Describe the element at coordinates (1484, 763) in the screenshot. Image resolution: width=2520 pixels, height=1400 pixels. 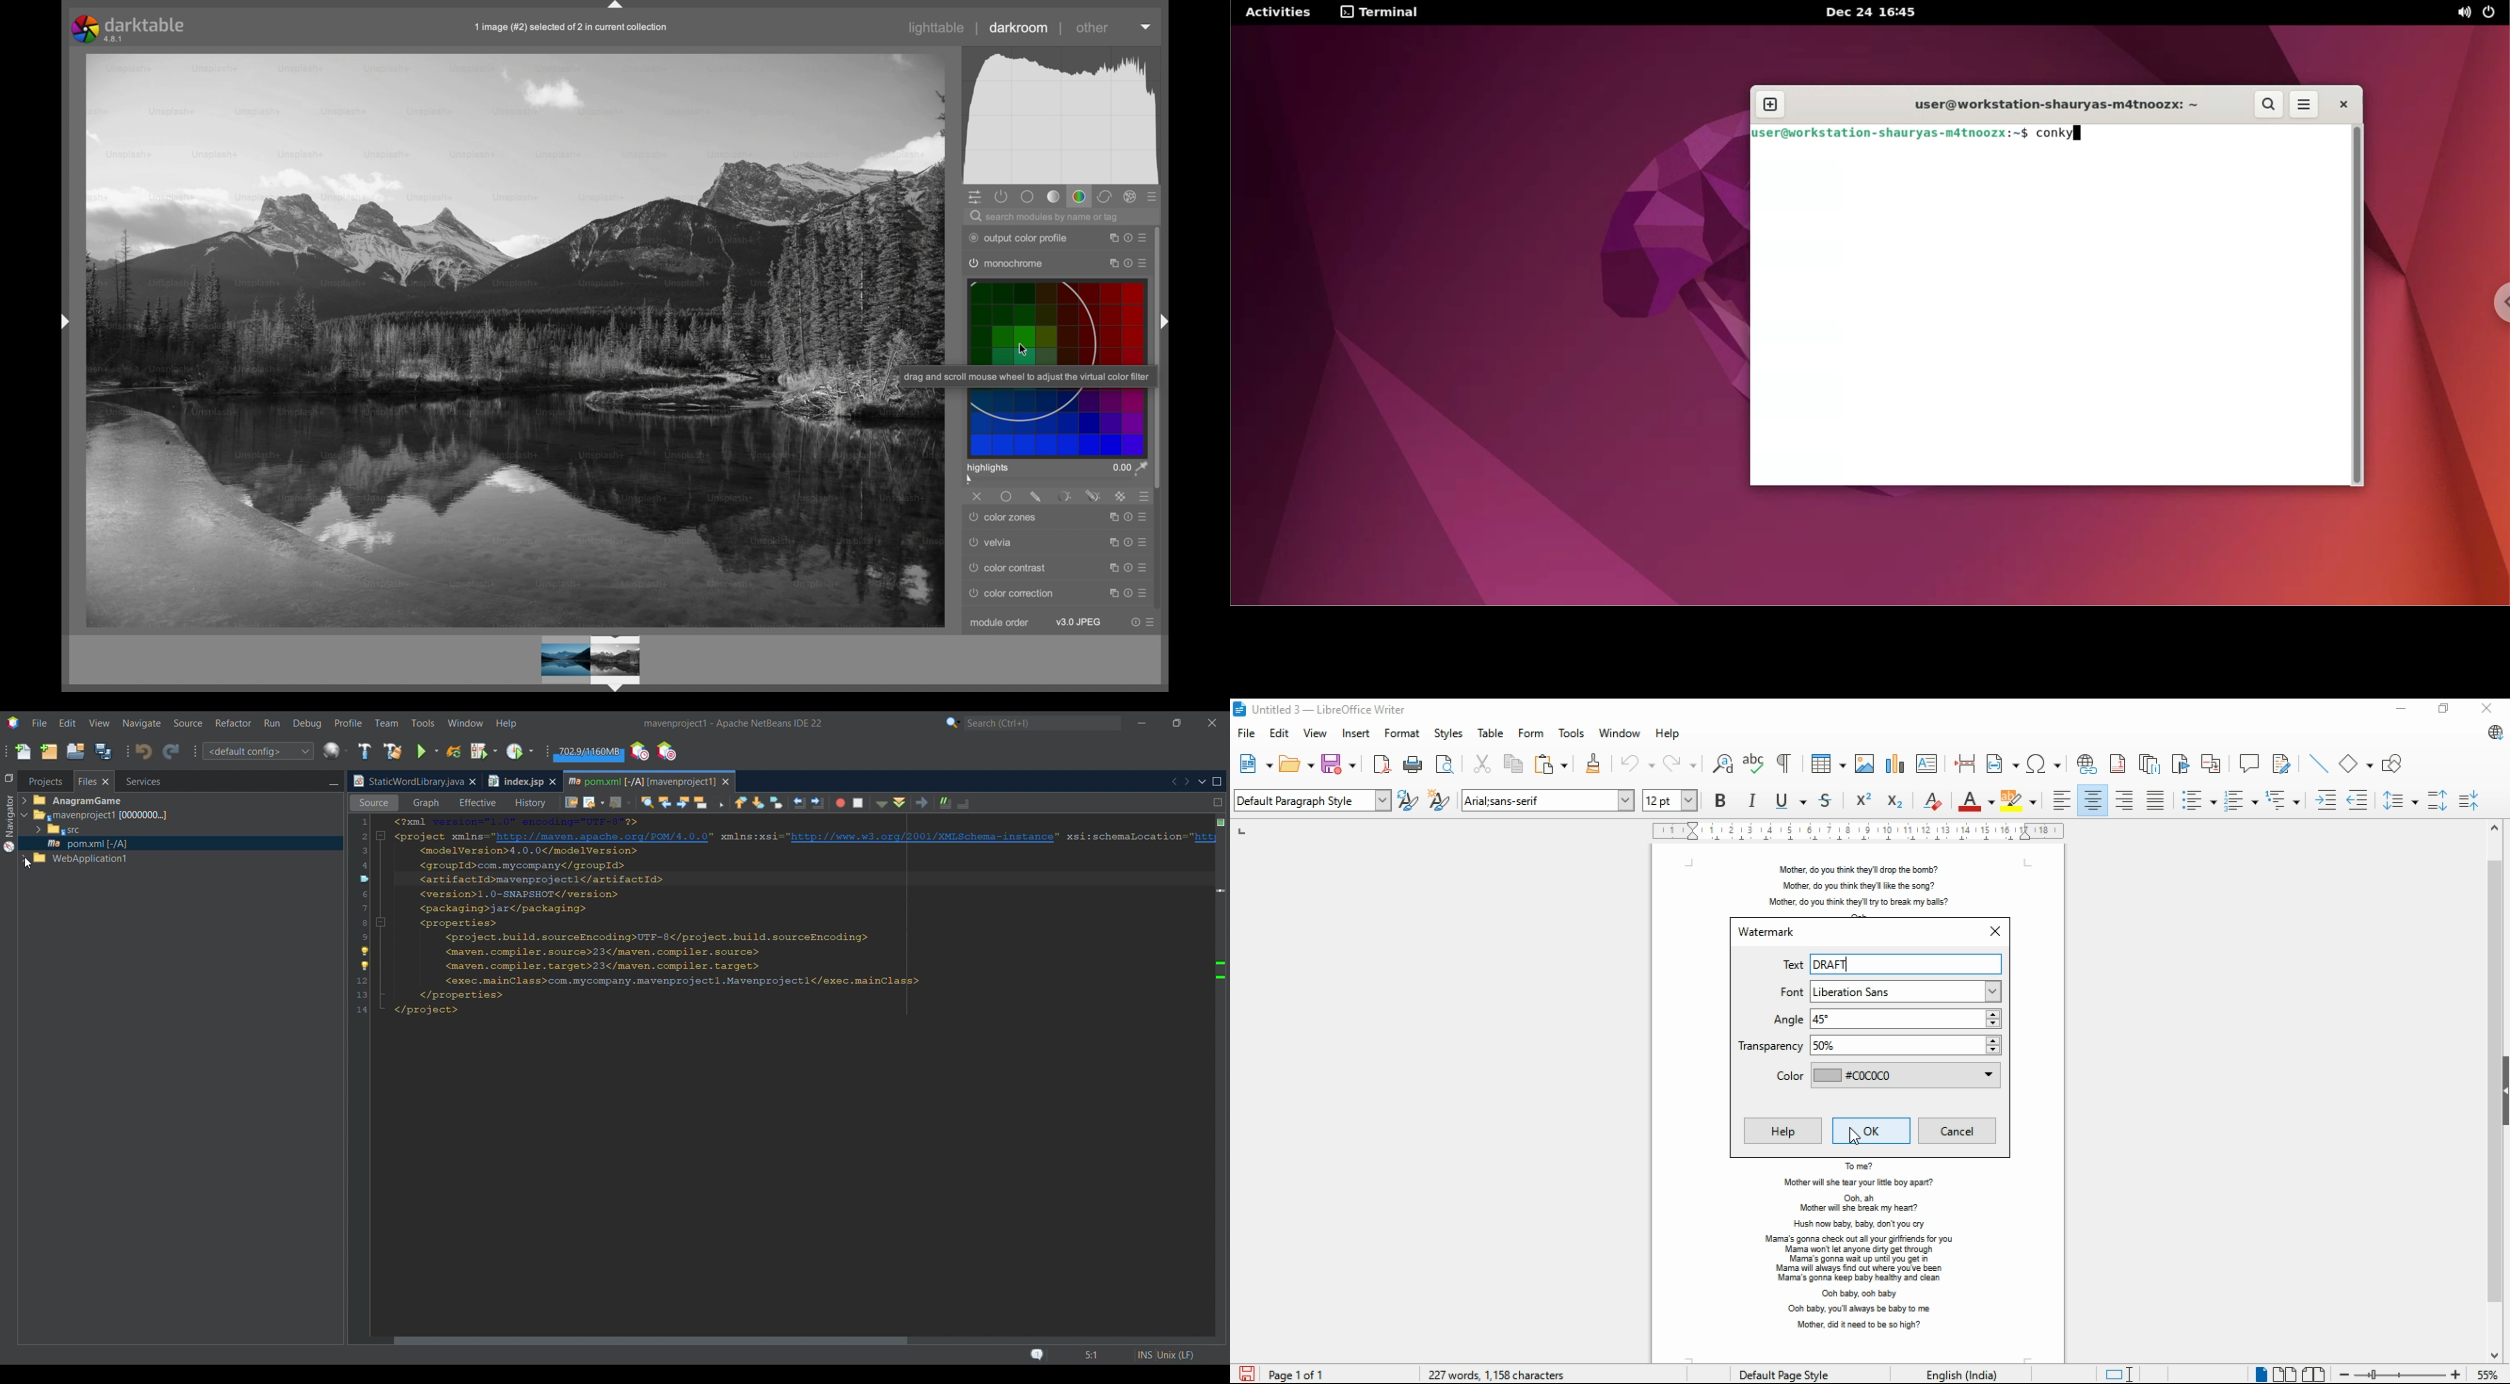
I see `cut` at that location.